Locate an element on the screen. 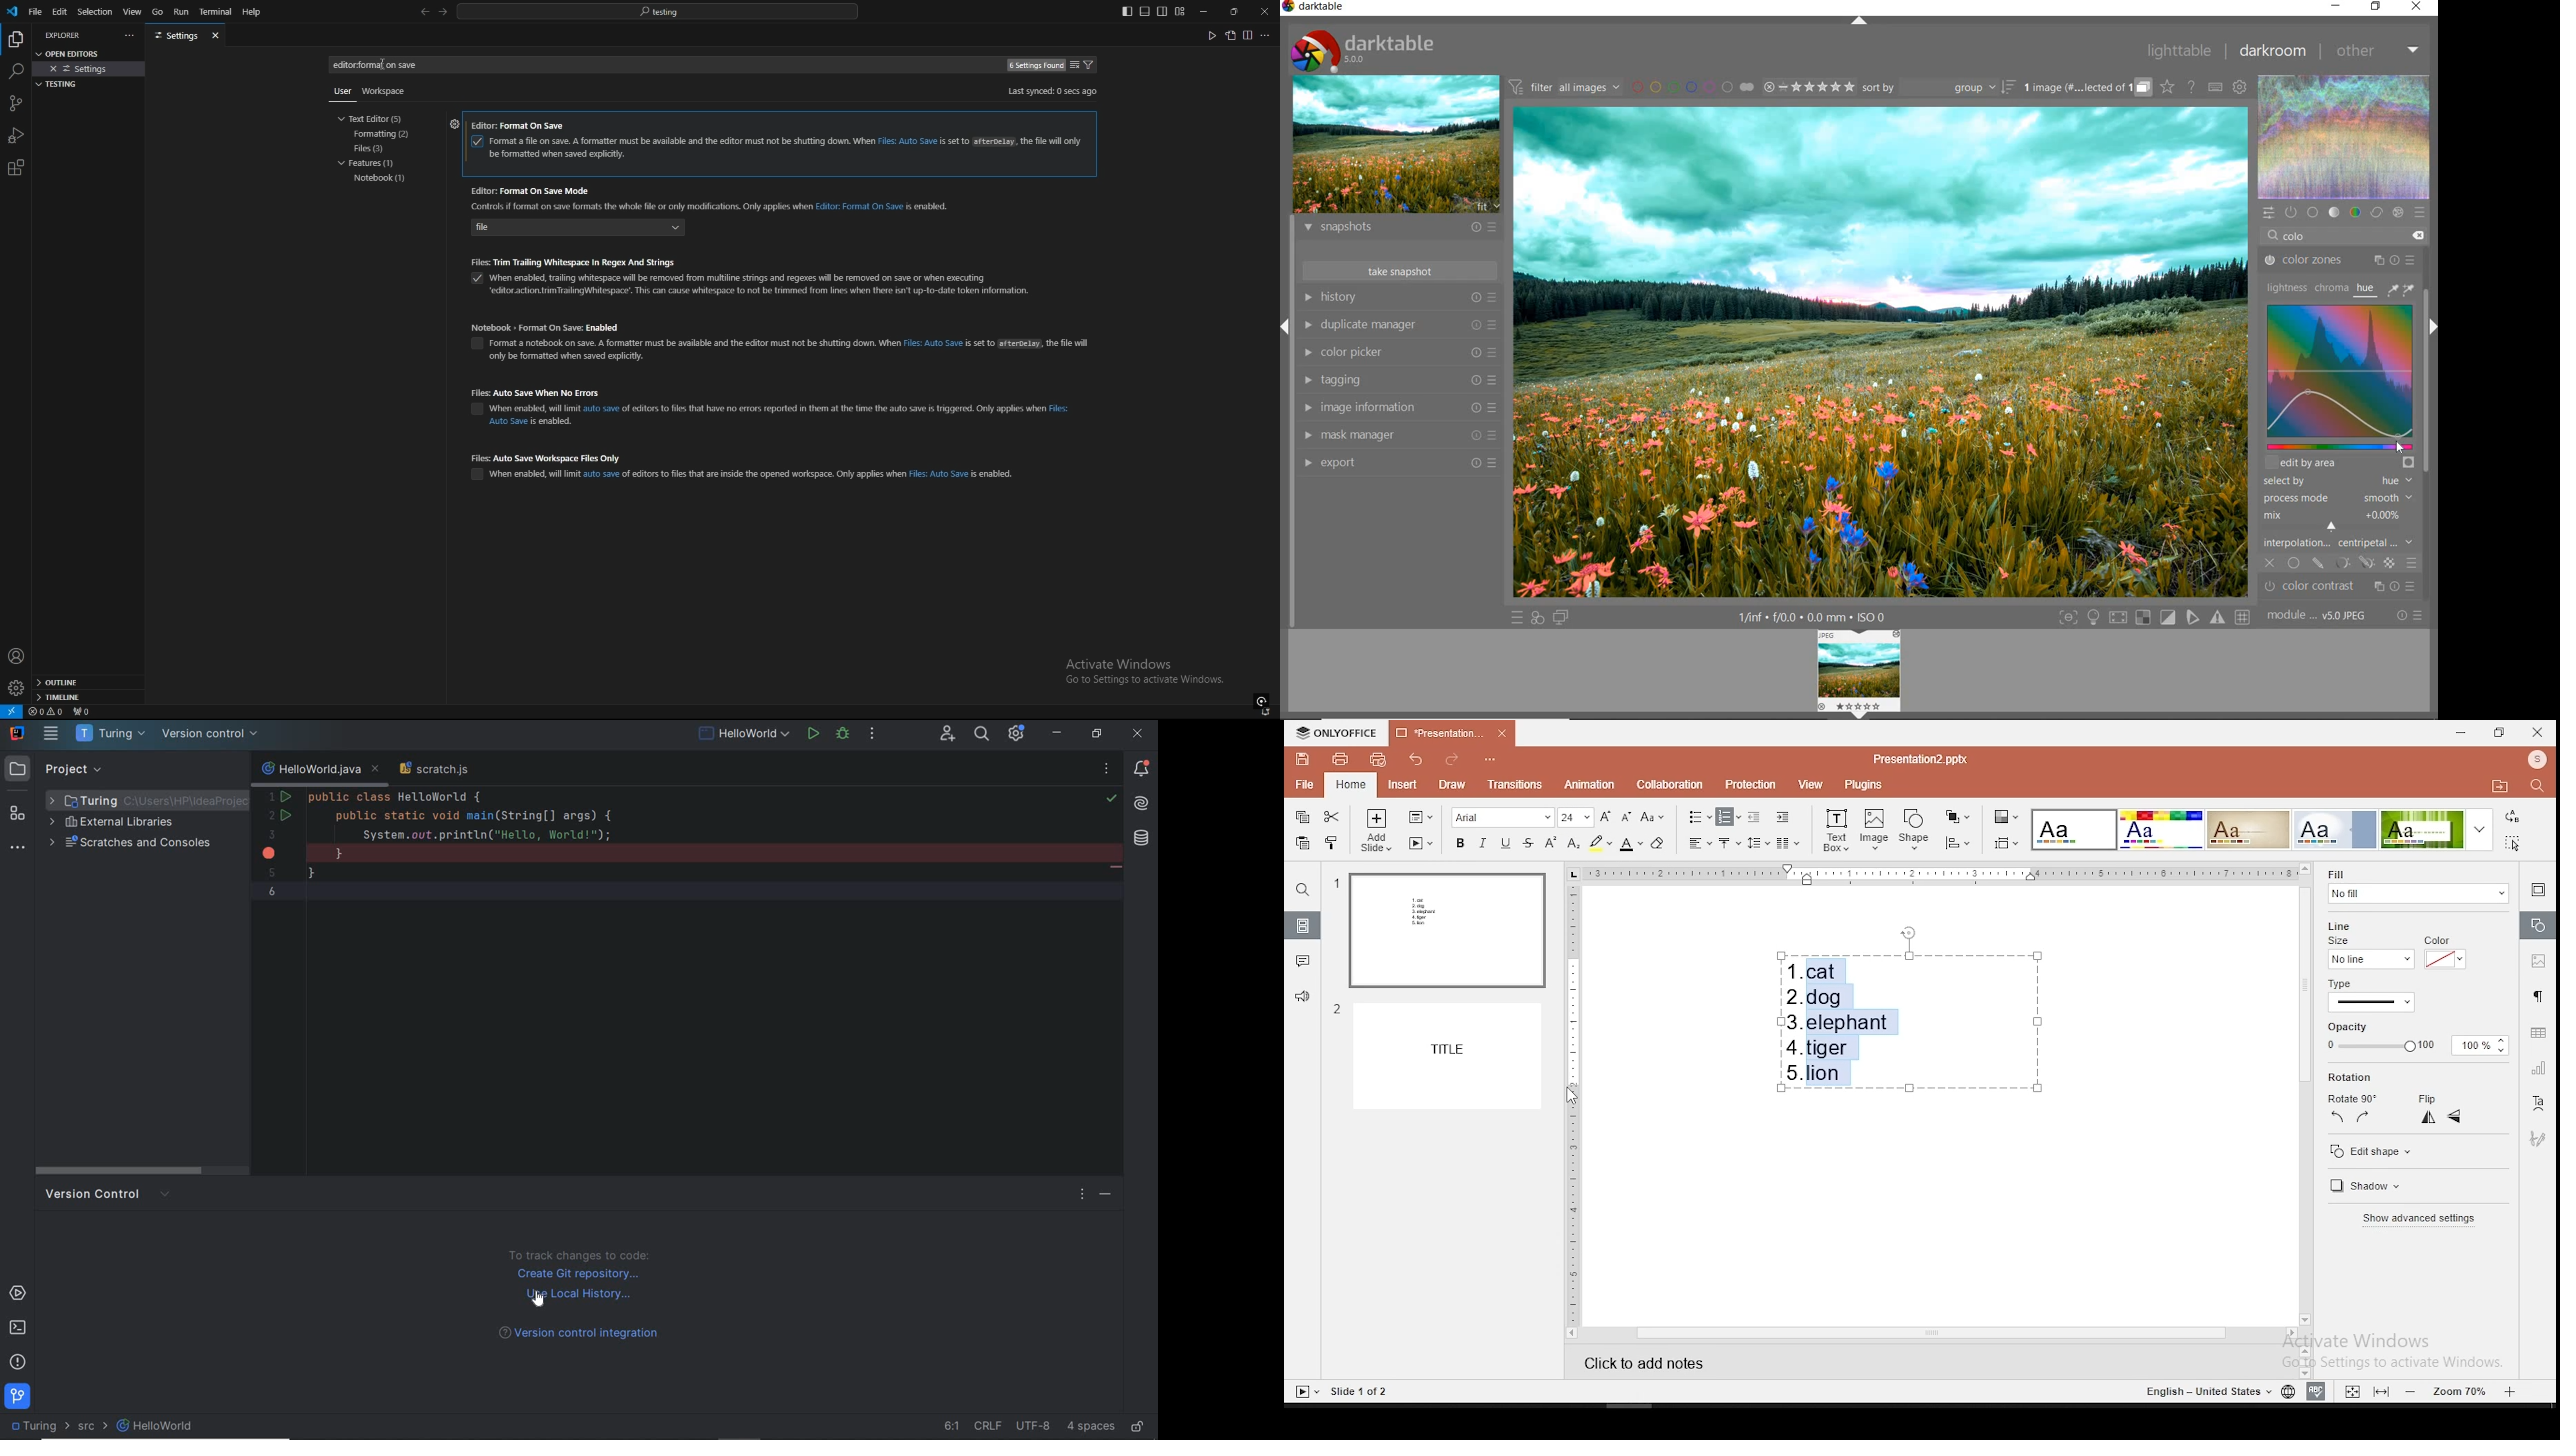  close is located at coordinates (2418, 6).